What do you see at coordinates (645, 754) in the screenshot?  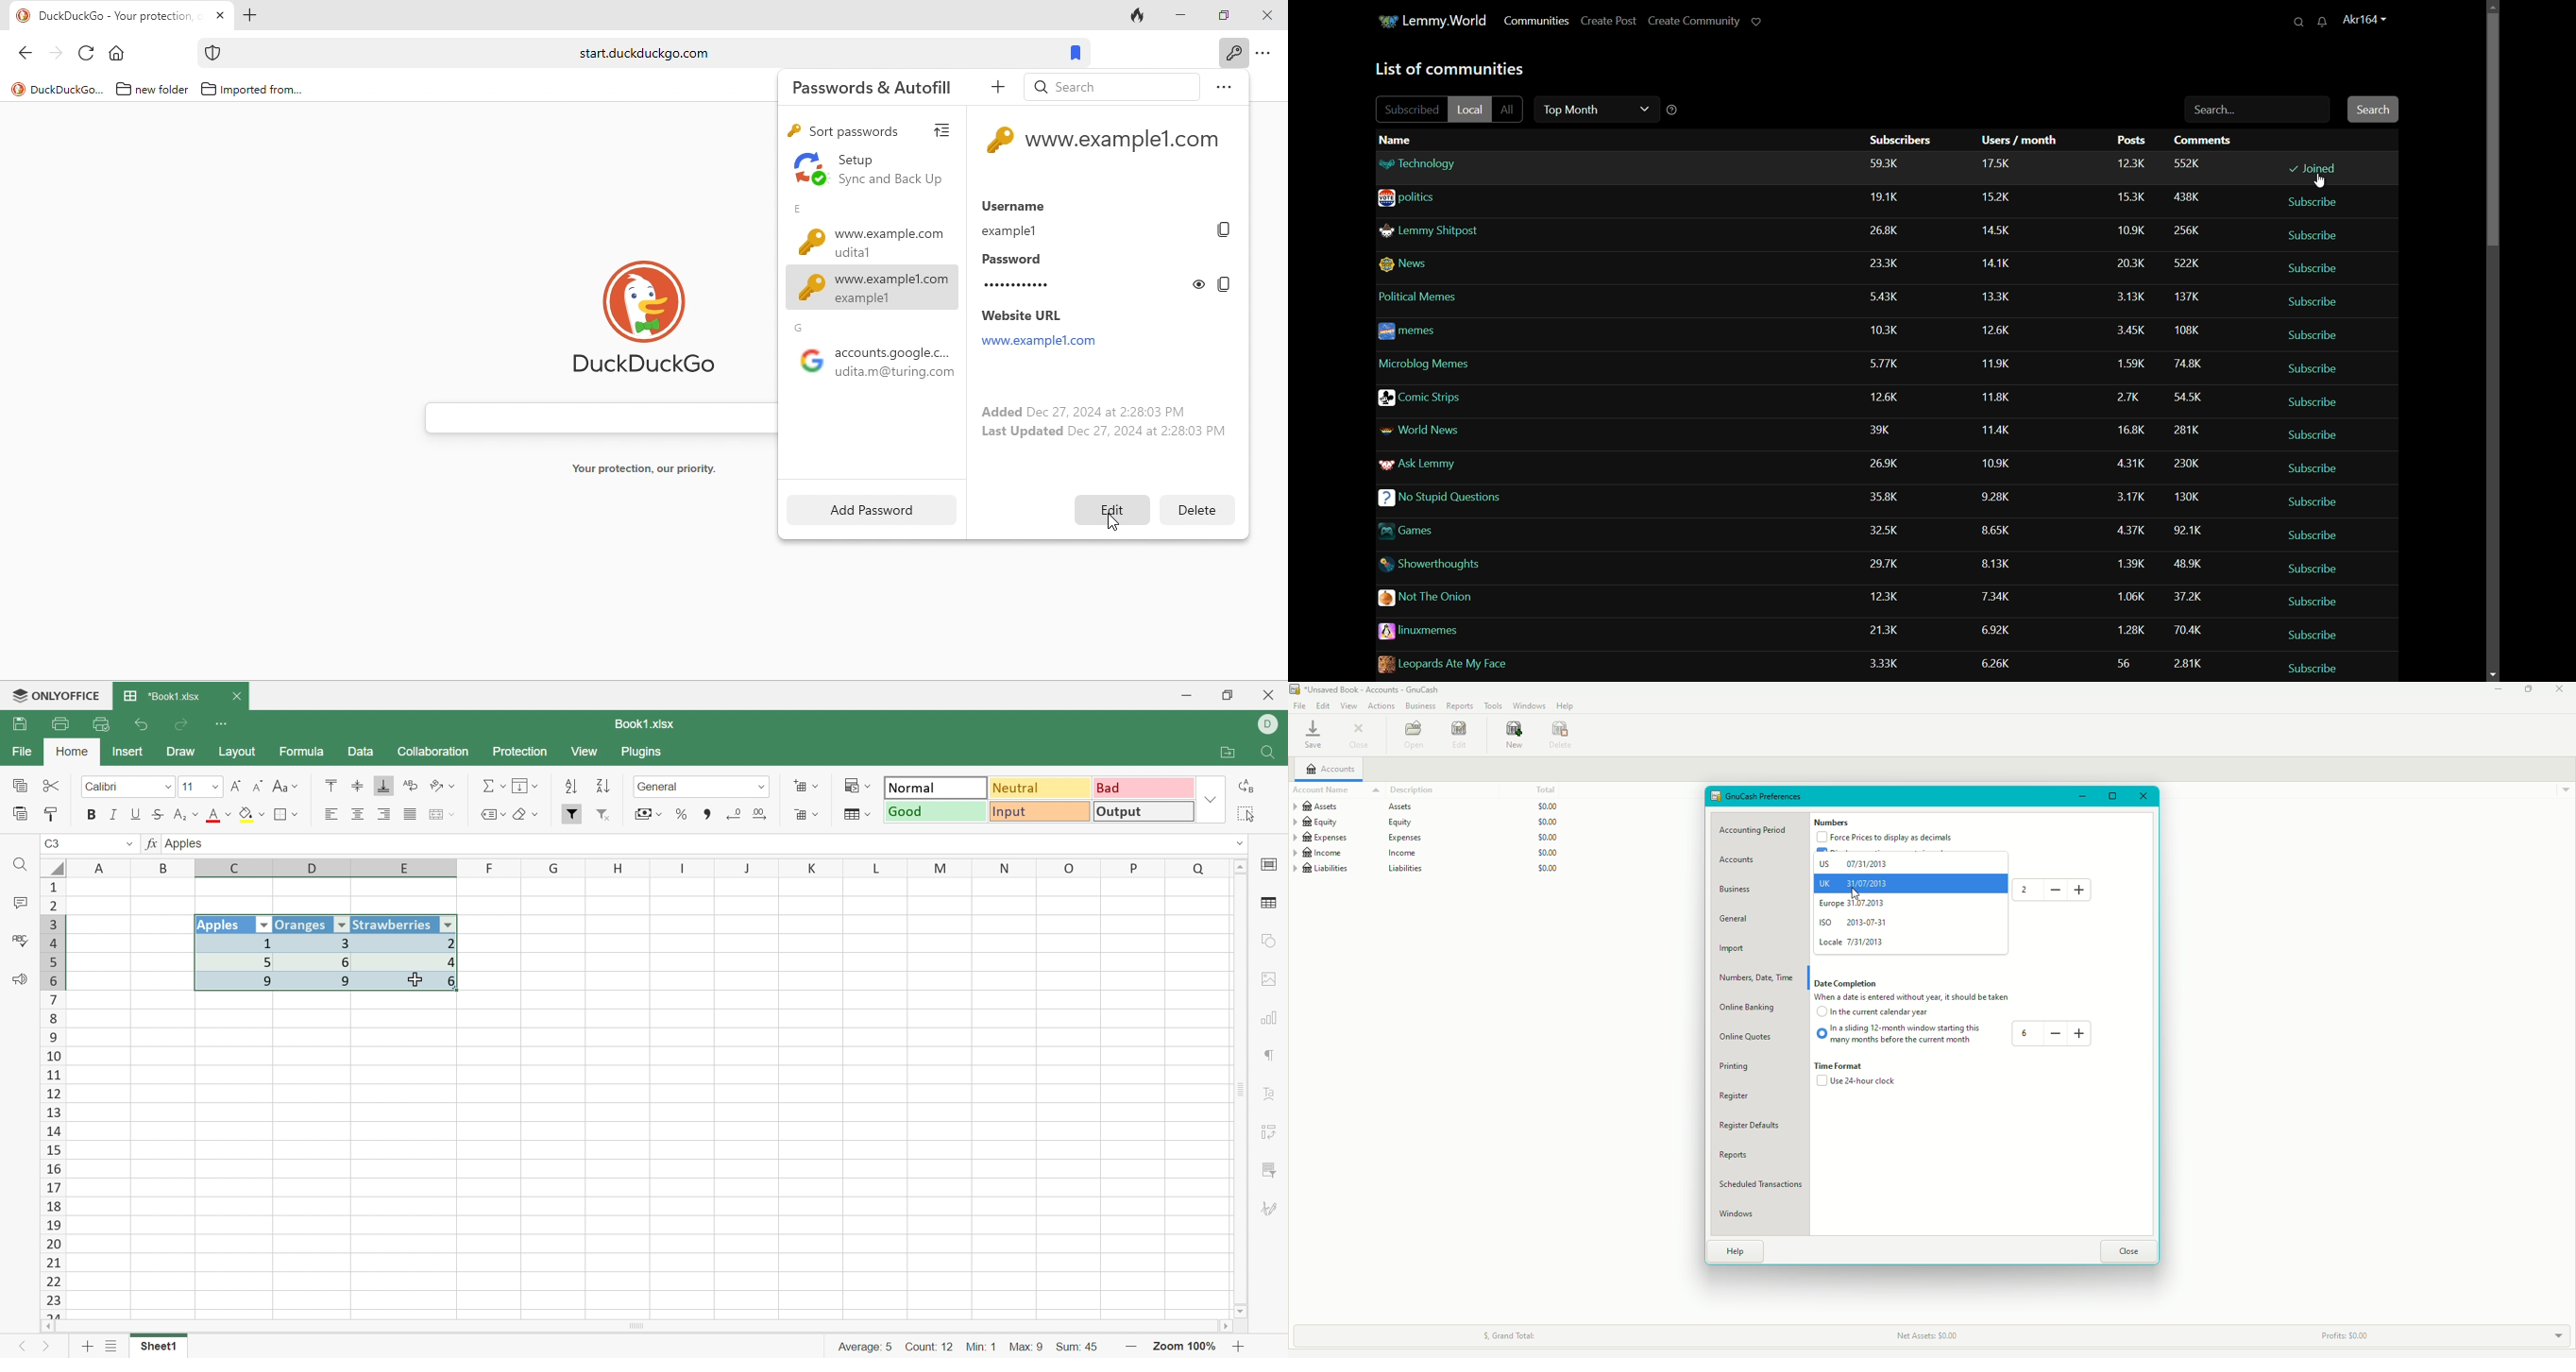 I see `Plugins` at bounding box center [645, 754].